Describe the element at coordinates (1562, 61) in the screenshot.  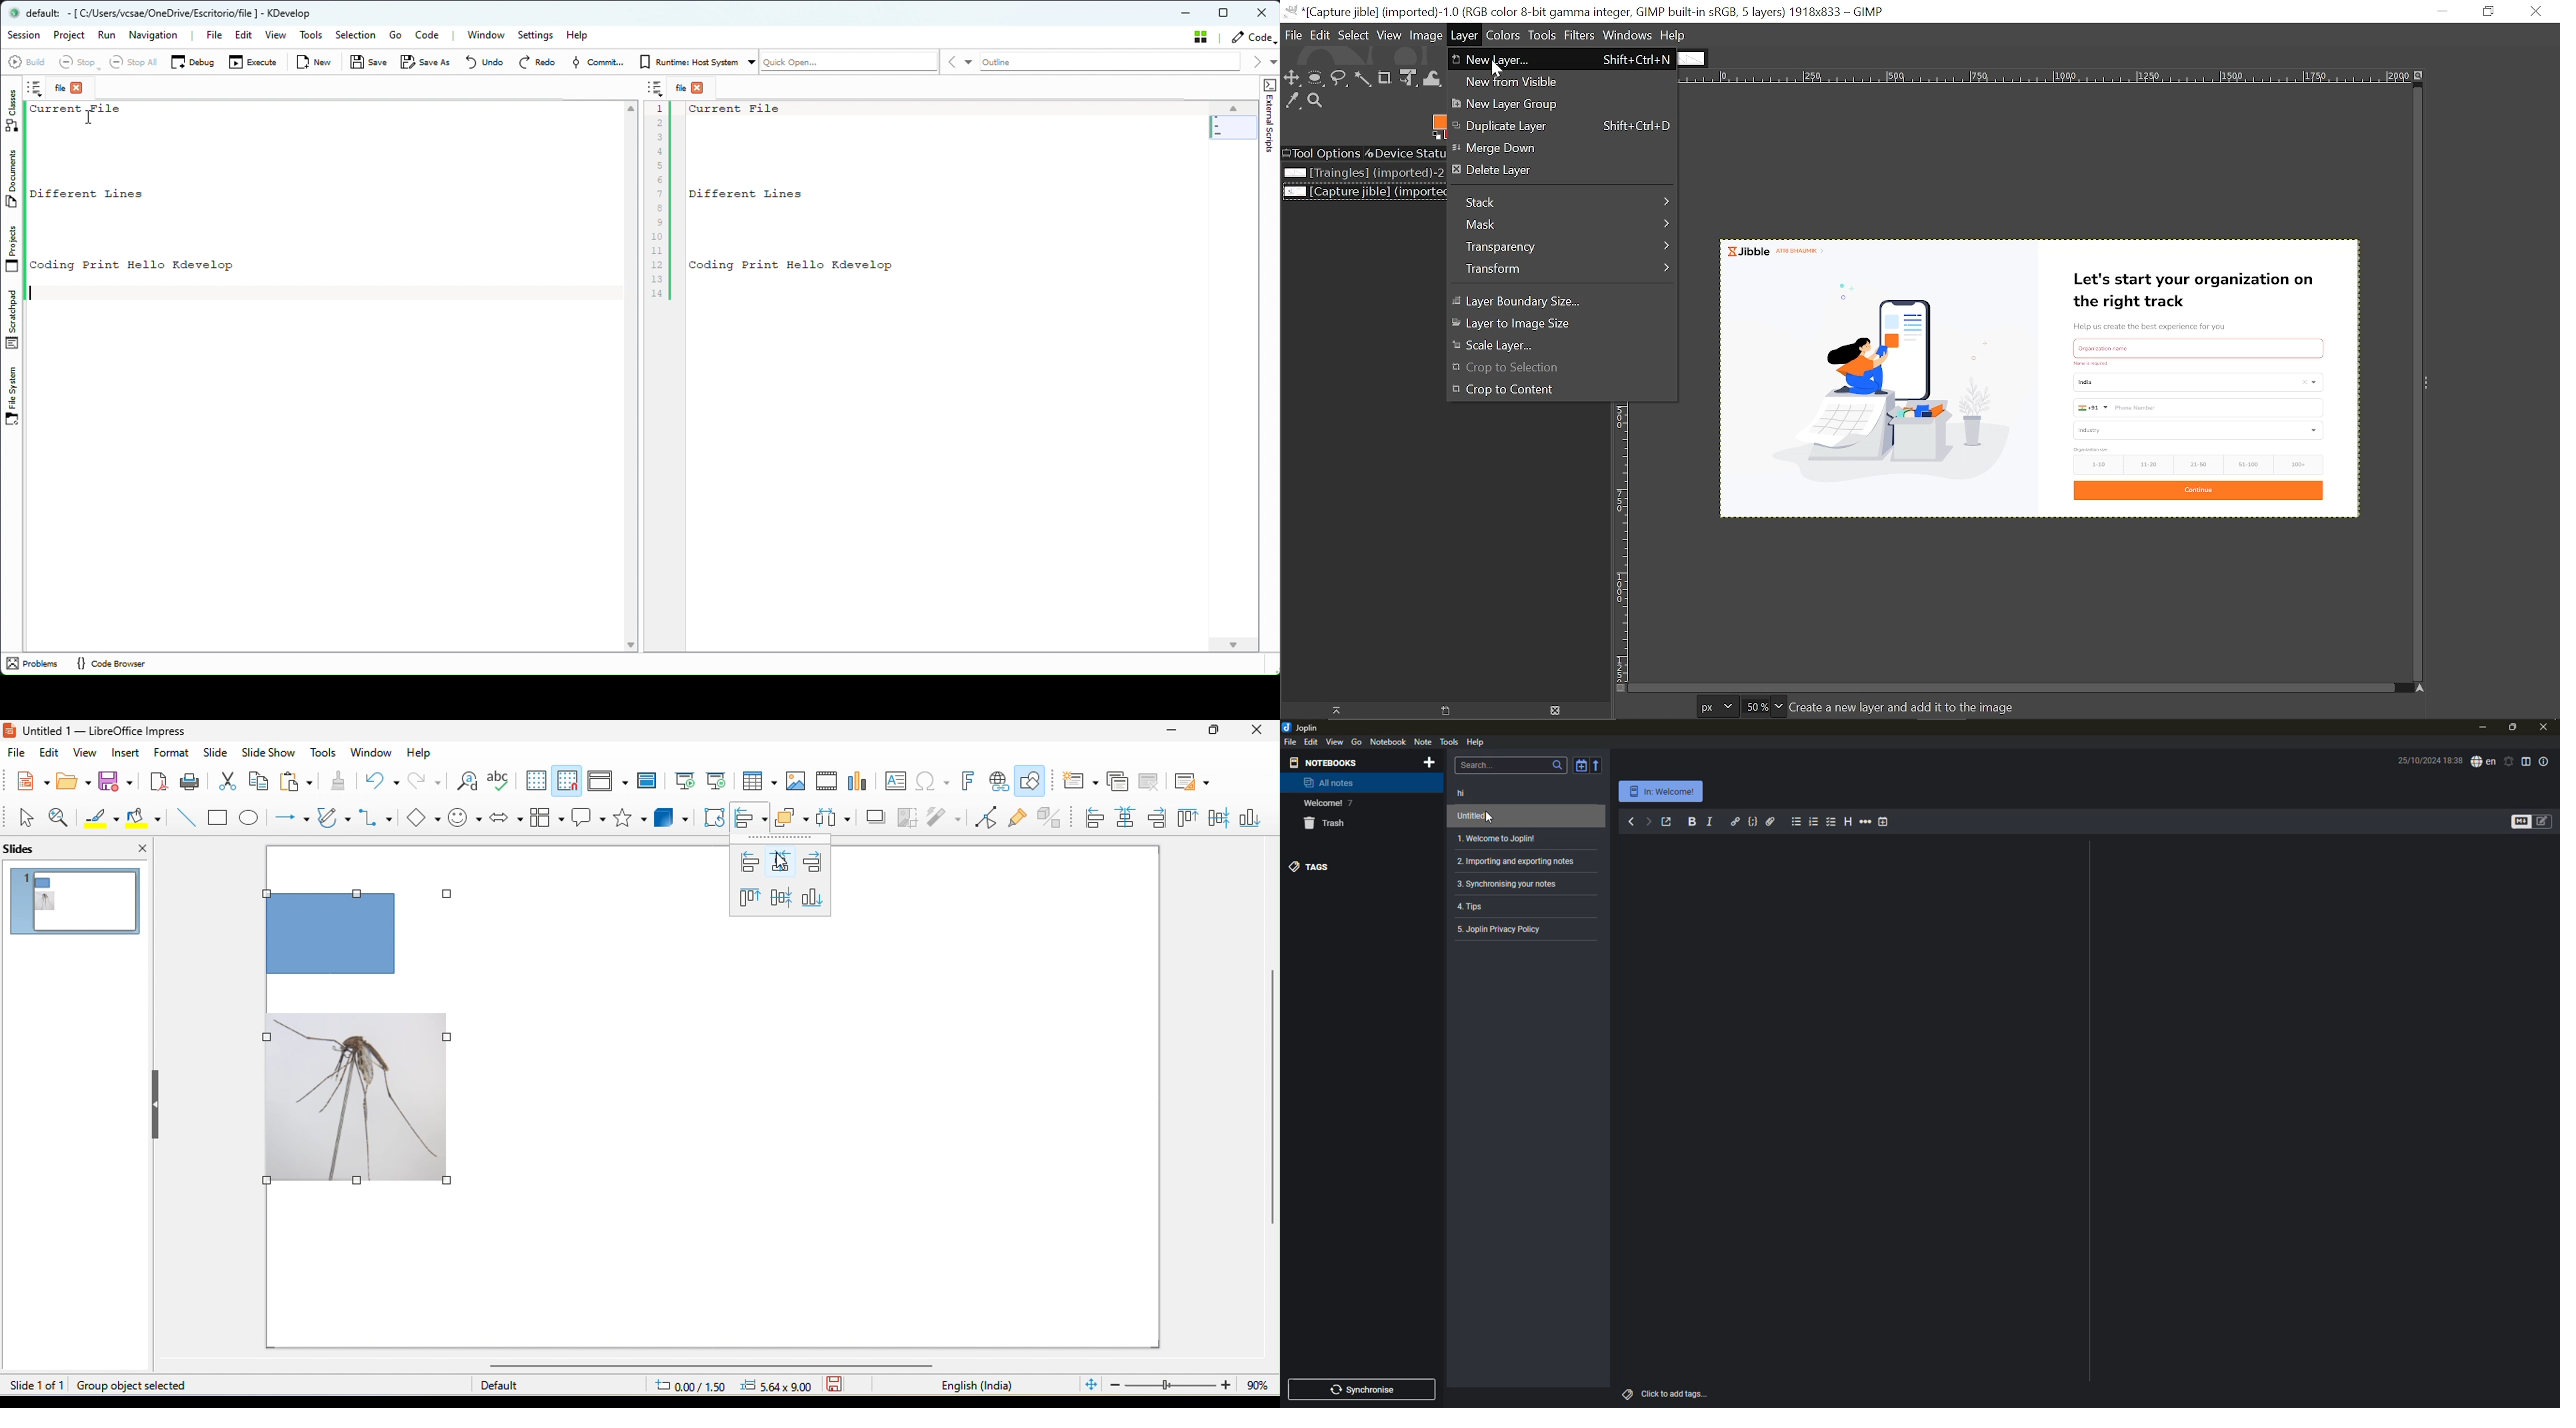
I see `New Layer` at that location.